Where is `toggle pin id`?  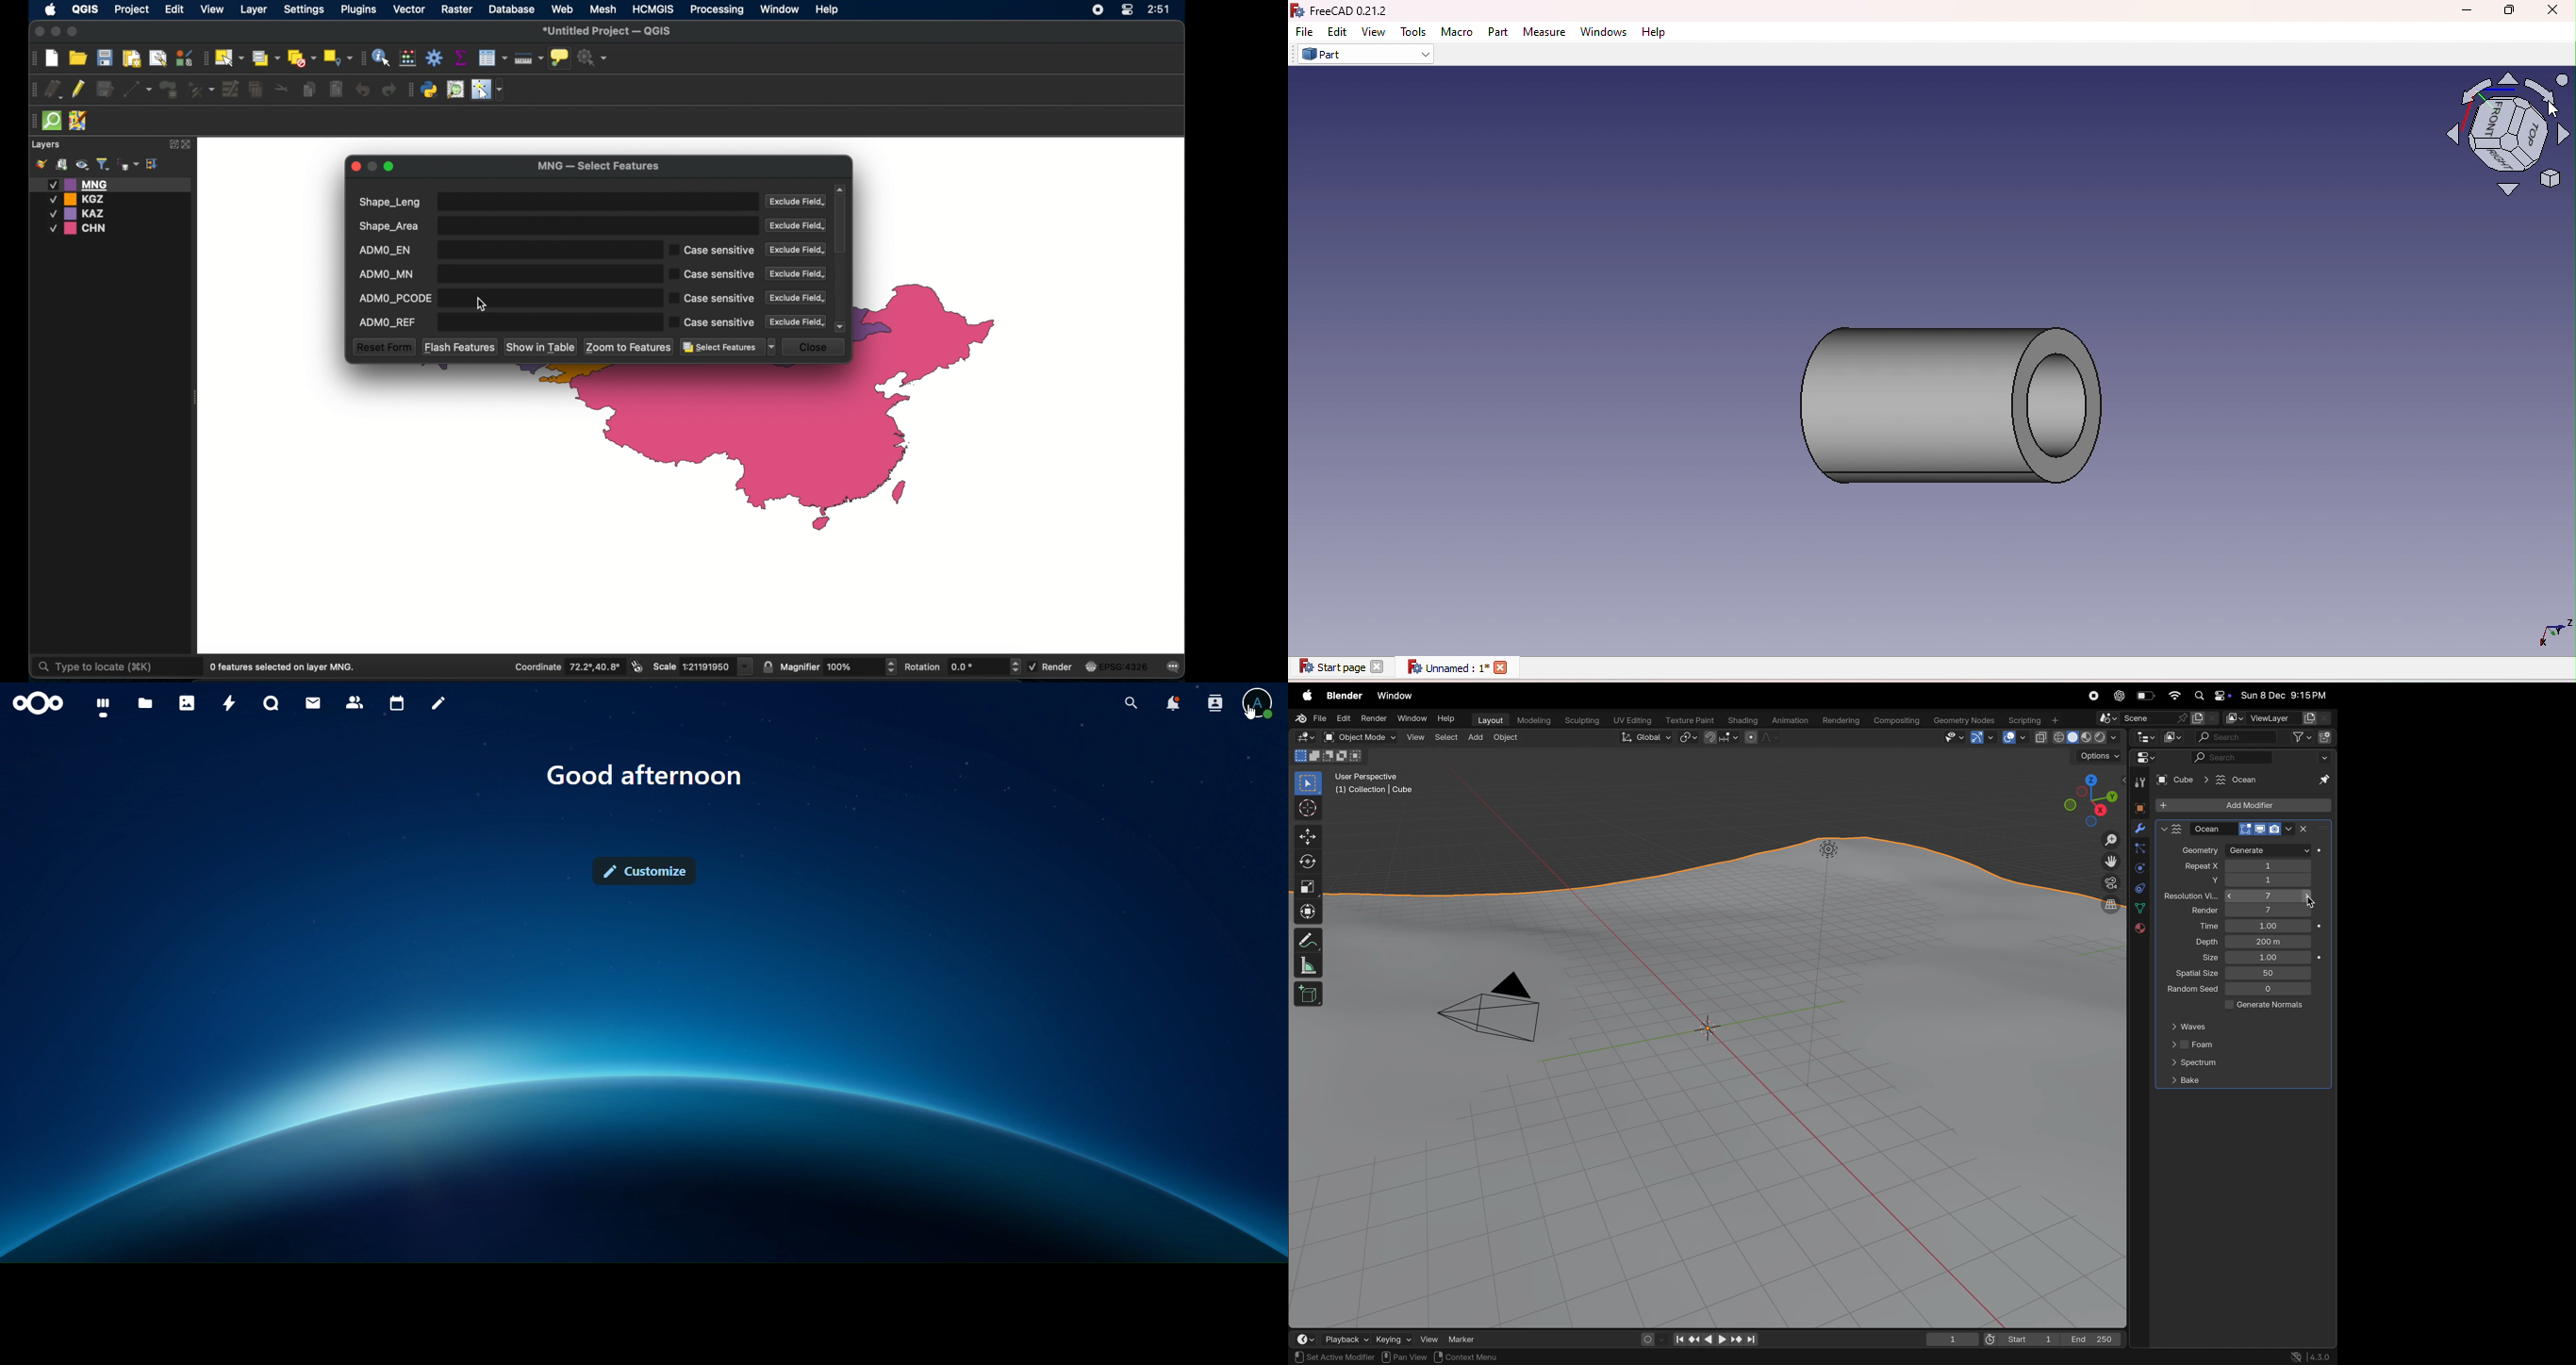 toggle pin id is located at coordinates (2323, 781).